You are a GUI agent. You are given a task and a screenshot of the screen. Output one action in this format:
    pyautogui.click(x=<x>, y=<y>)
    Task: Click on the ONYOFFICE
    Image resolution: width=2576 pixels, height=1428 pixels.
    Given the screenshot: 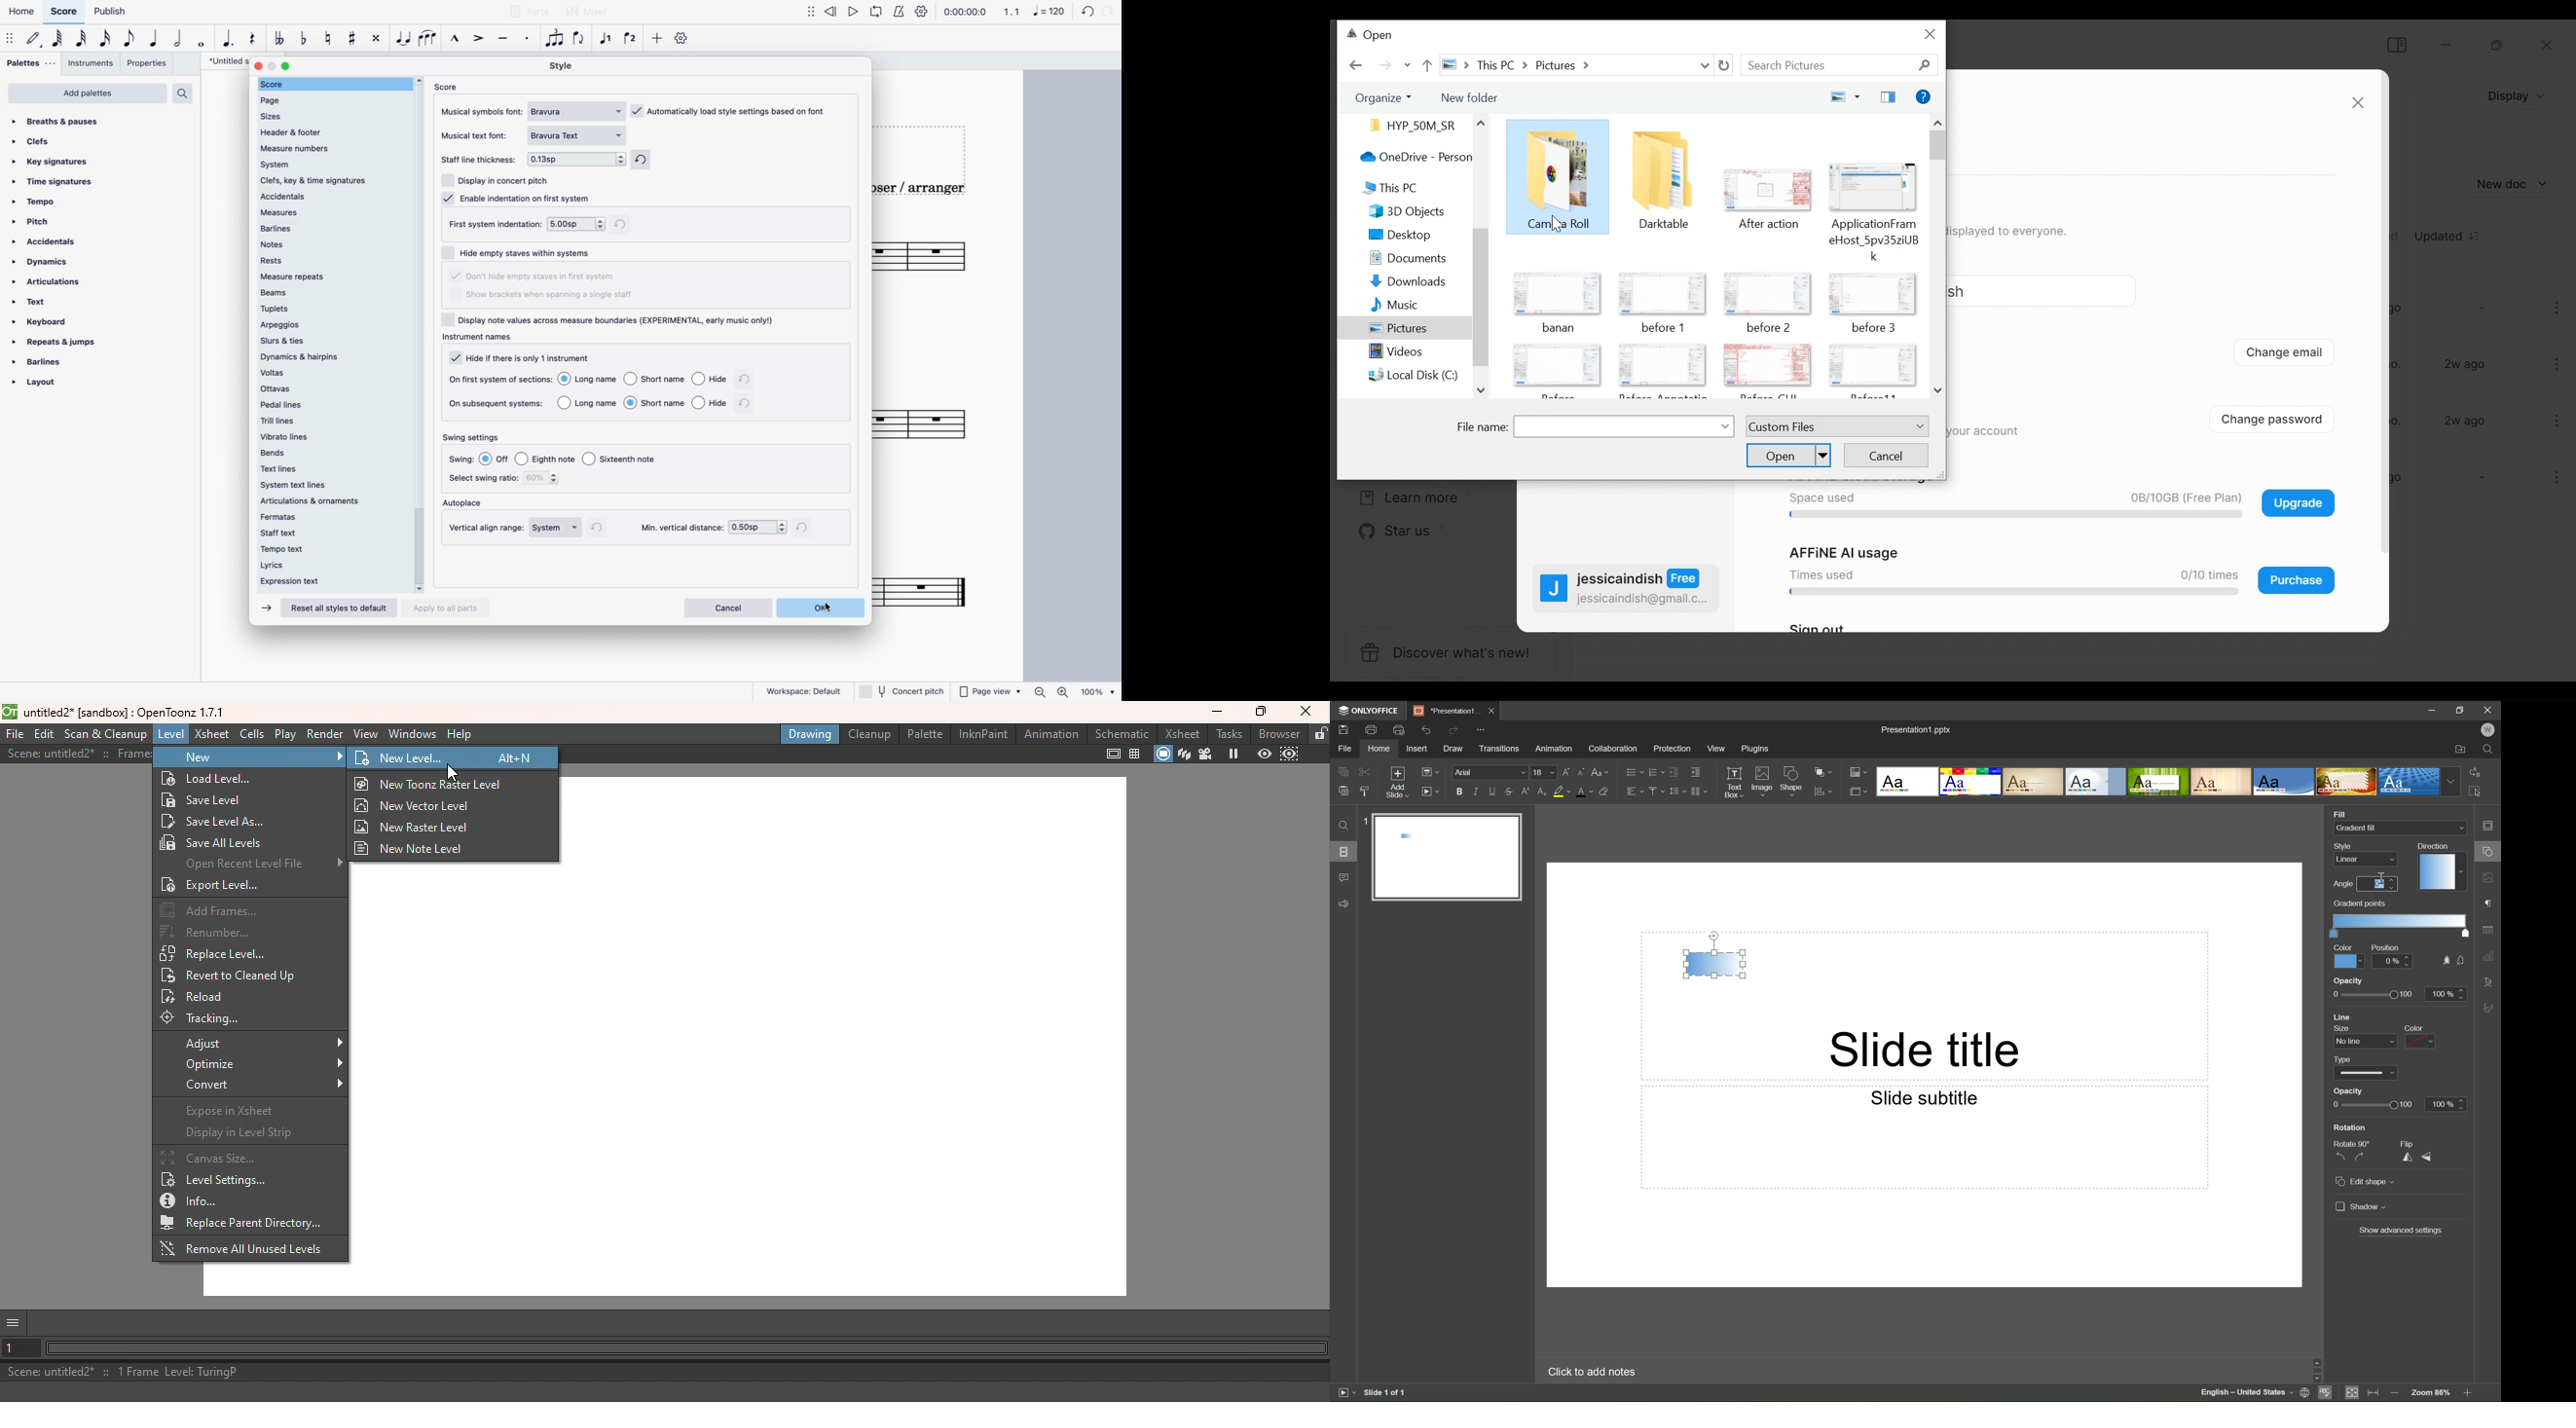 What is the action you would take?
    pyautogui.click(x=1366, y=710)
    